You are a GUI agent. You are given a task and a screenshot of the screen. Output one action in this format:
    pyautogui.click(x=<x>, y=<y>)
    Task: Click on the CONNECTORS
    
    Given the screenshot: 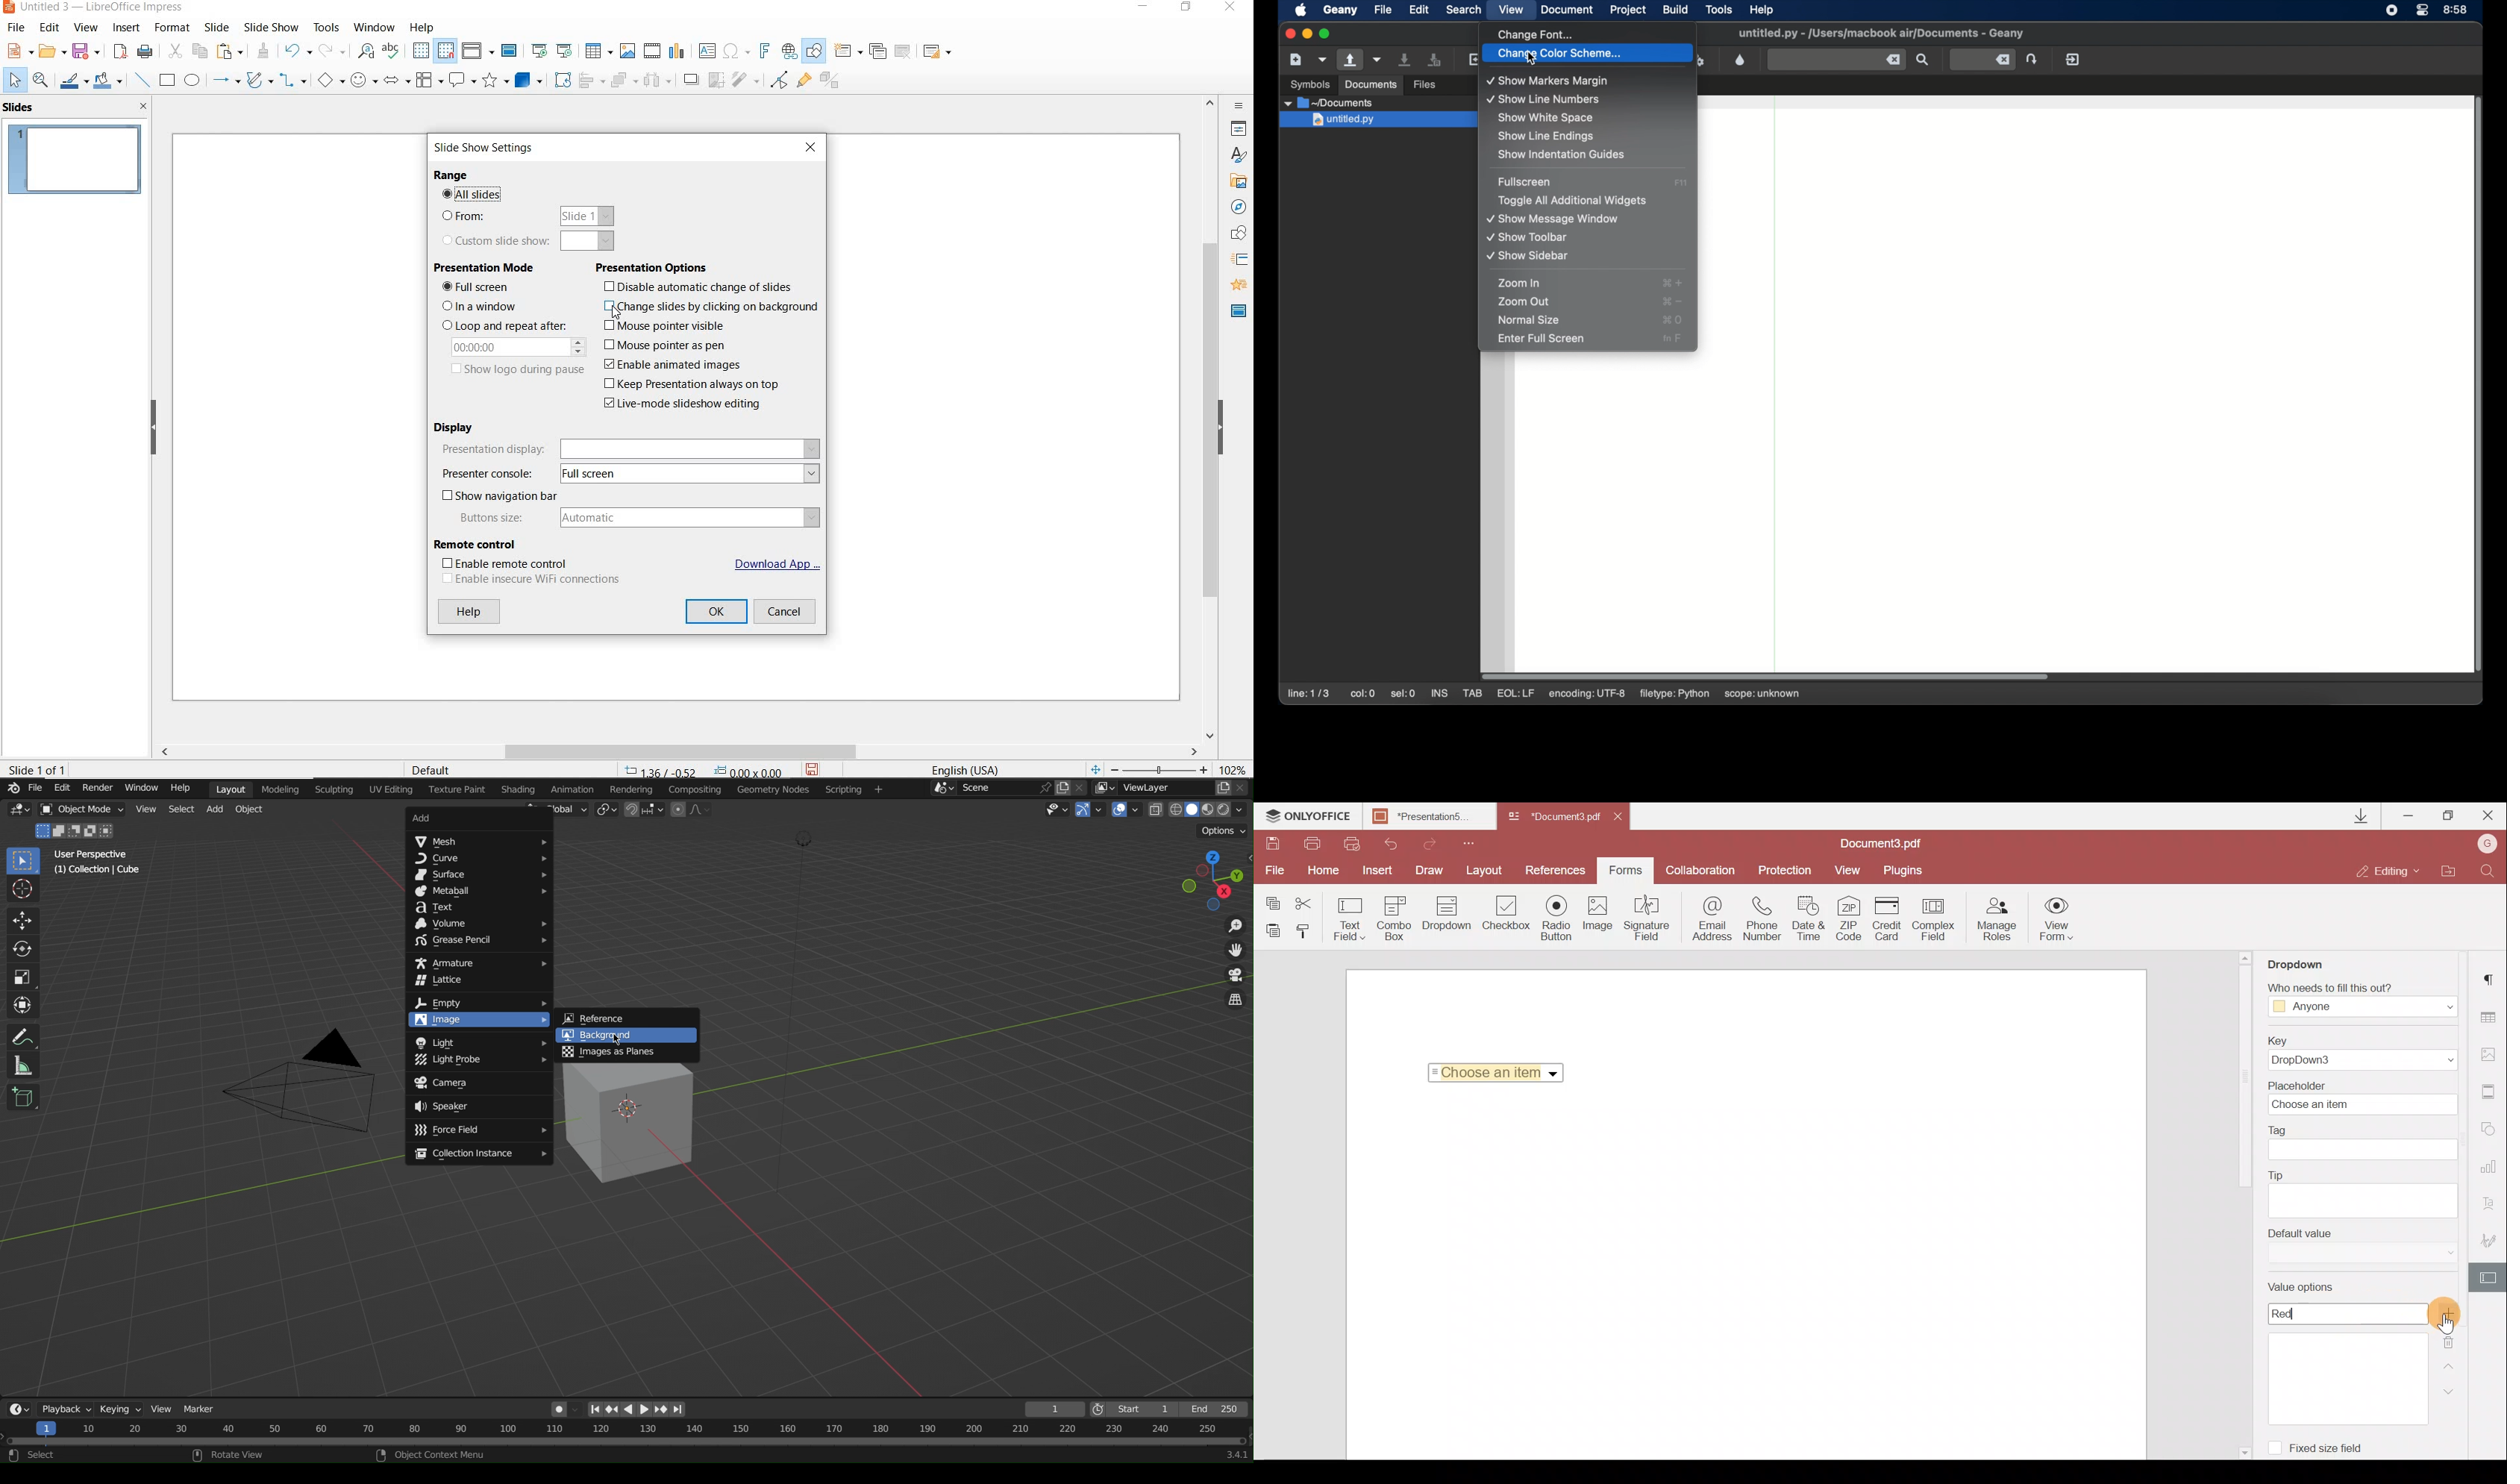 What is the action you would take?
    pyautogui.click(x=293, y=79)
    